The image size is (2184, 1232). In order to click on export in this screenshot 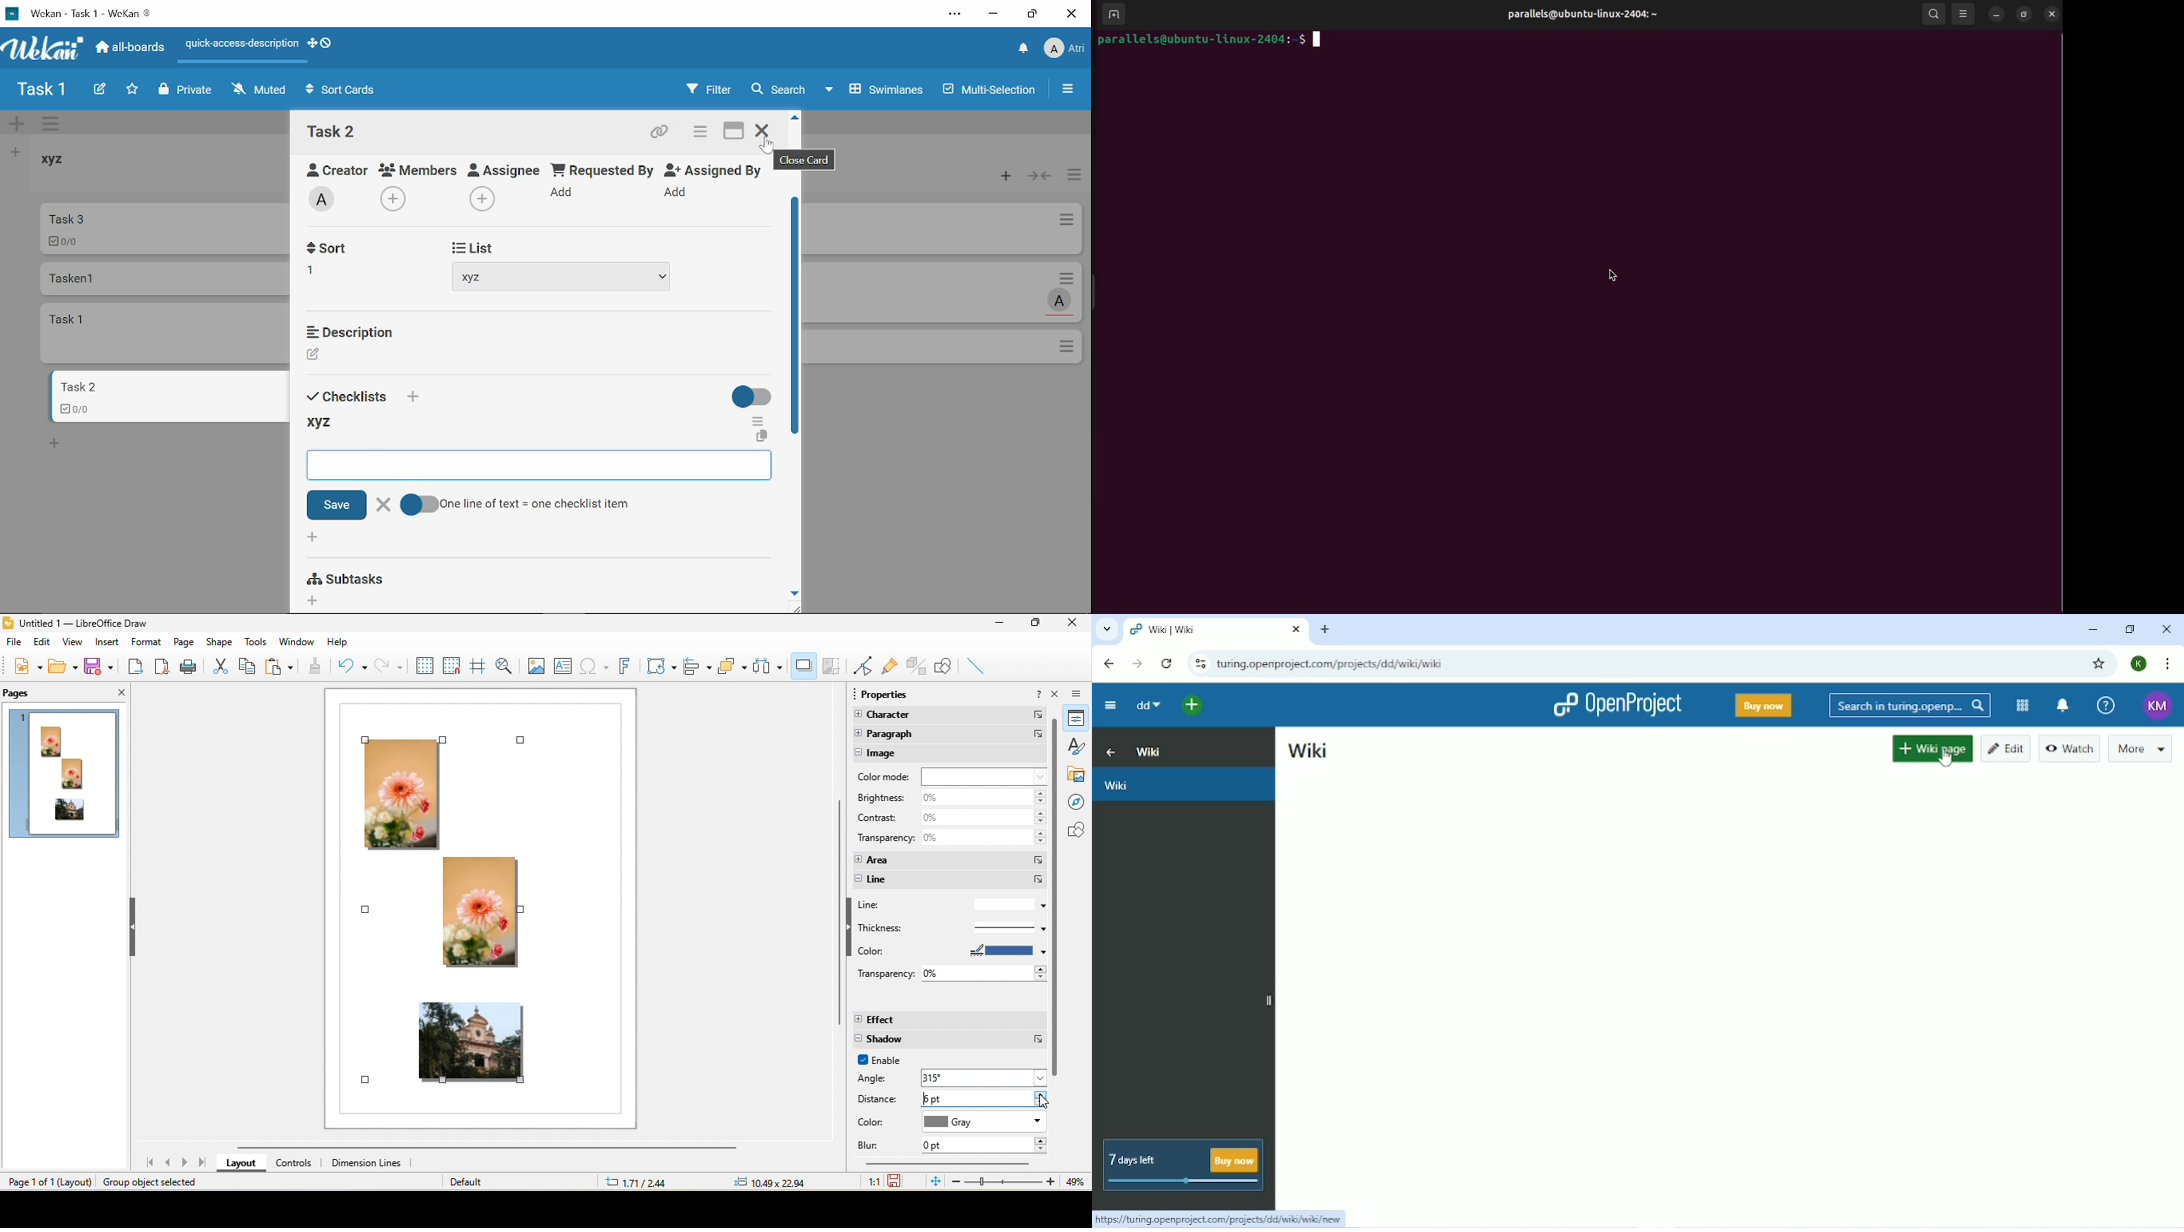, I will do `click(137, 668)`.